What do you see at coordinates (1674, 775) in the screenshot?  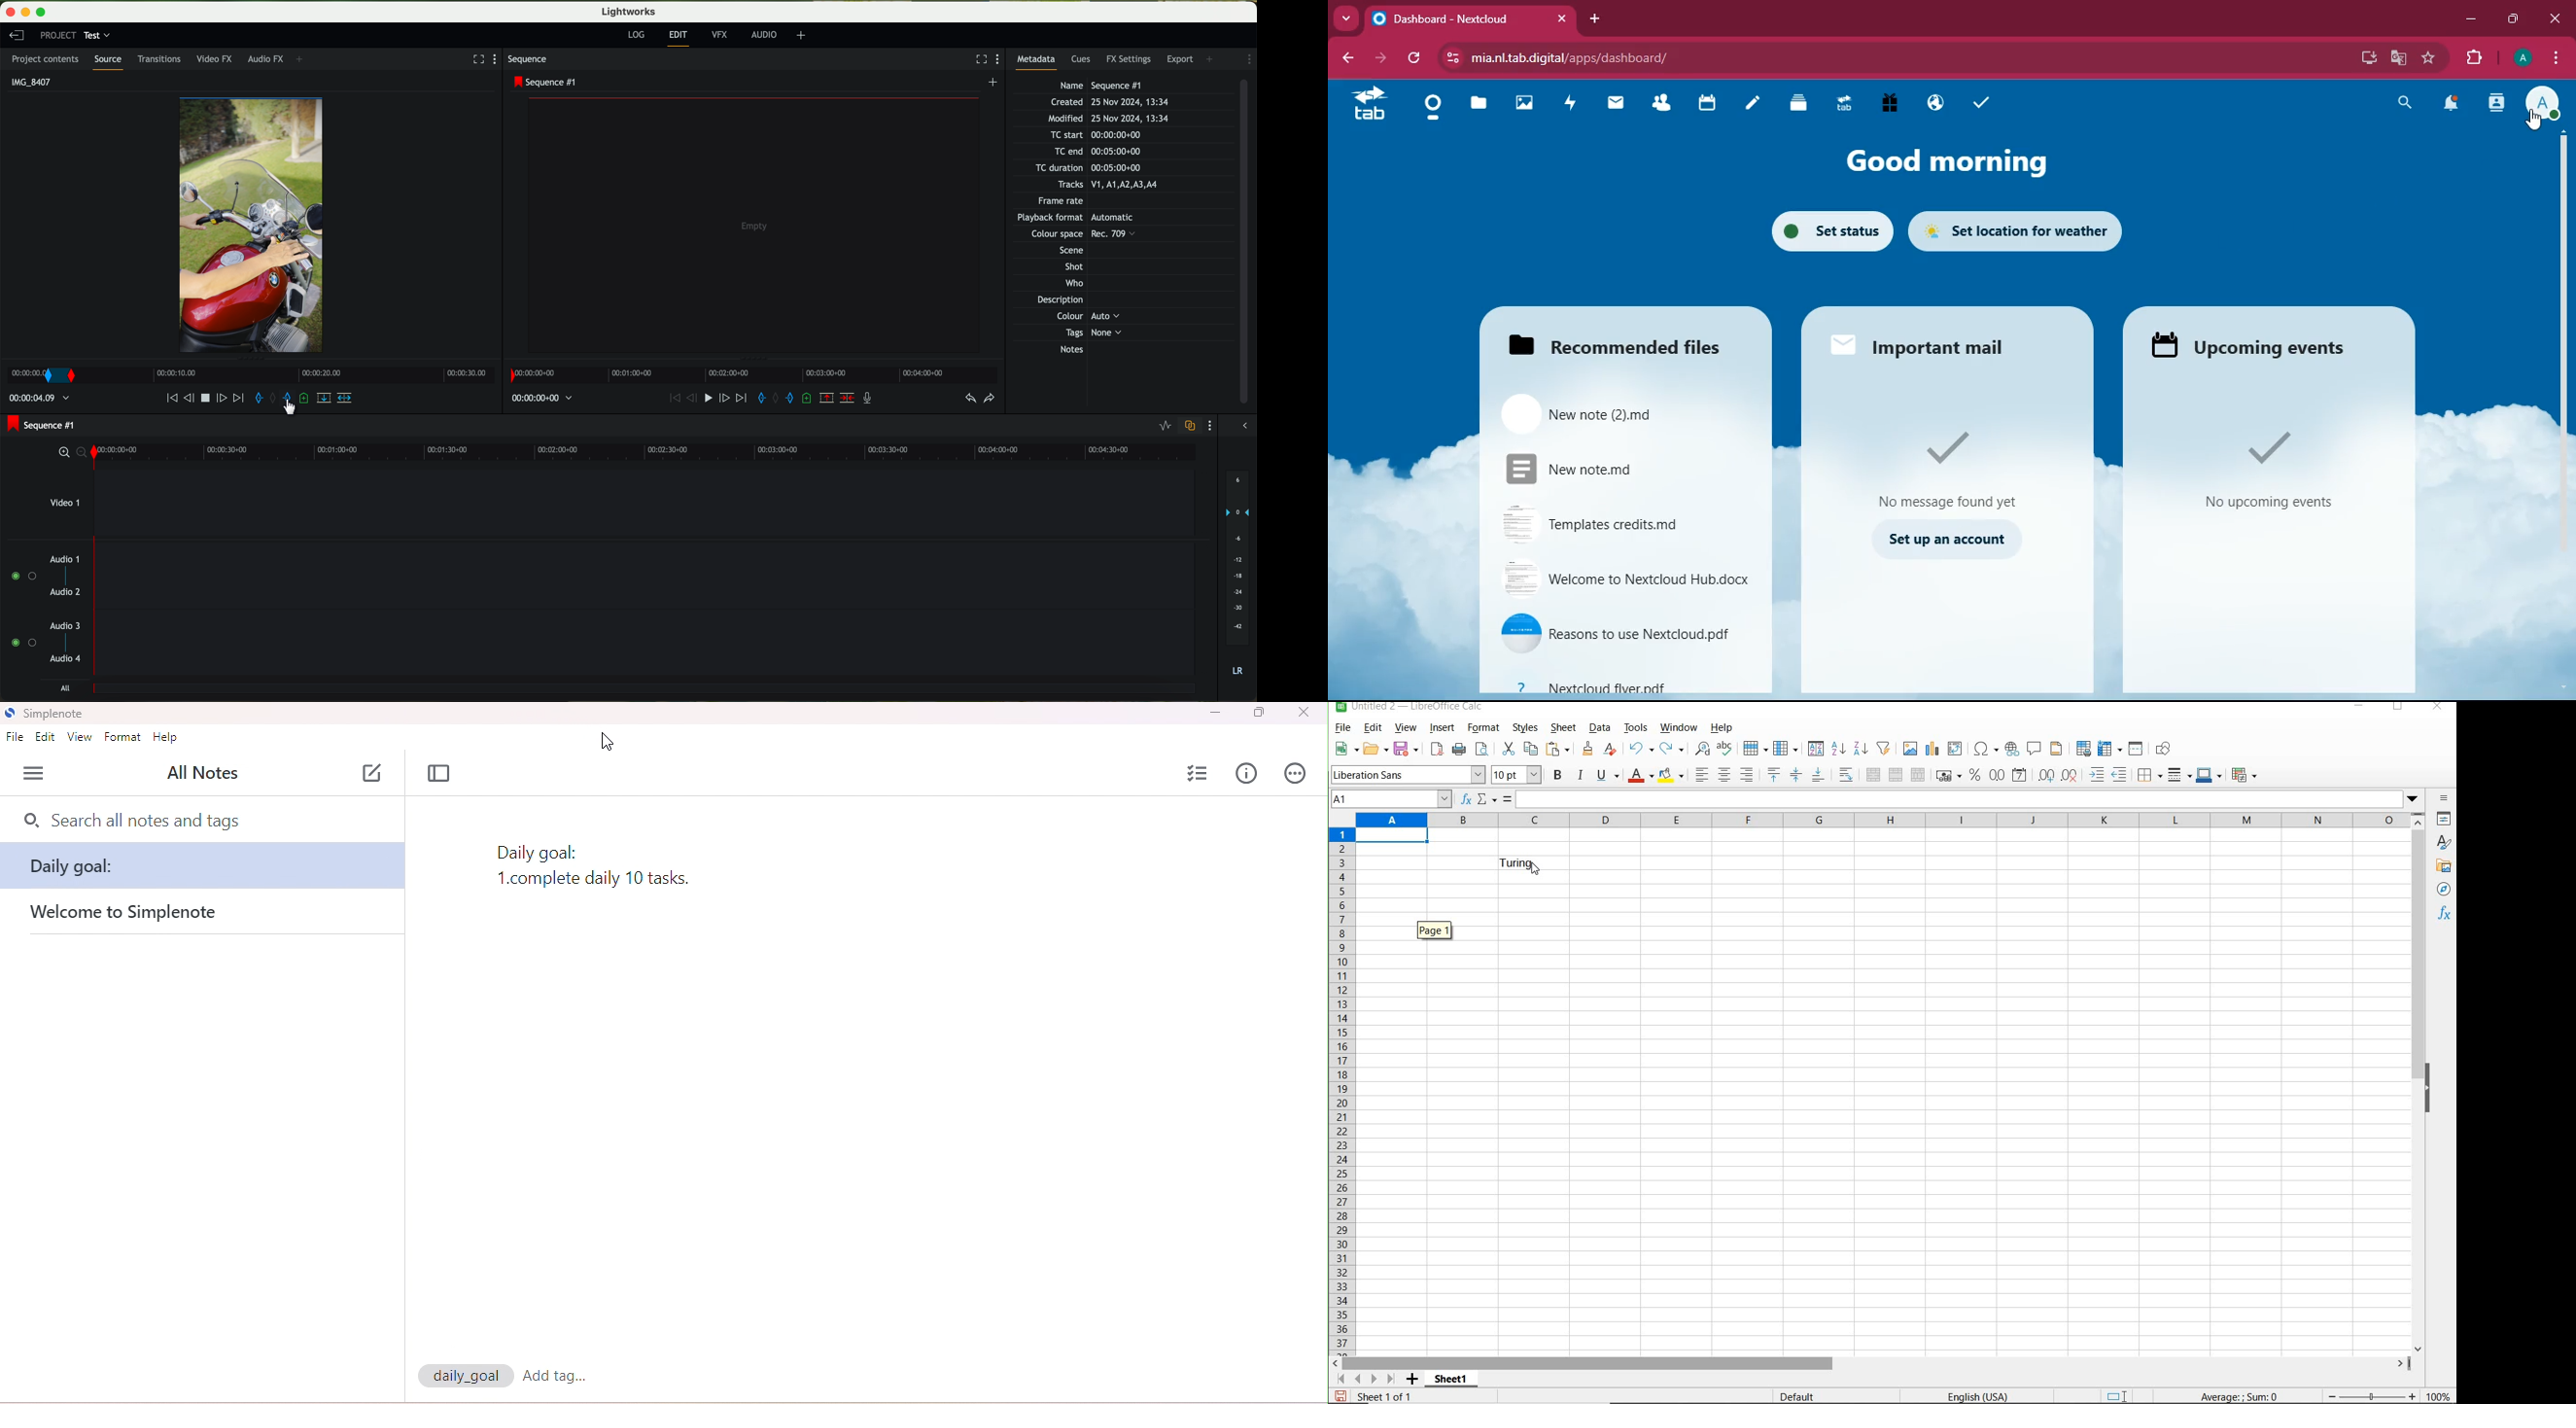 I see `BACKGROUND COLOR` at bounding box center [1674, 775].